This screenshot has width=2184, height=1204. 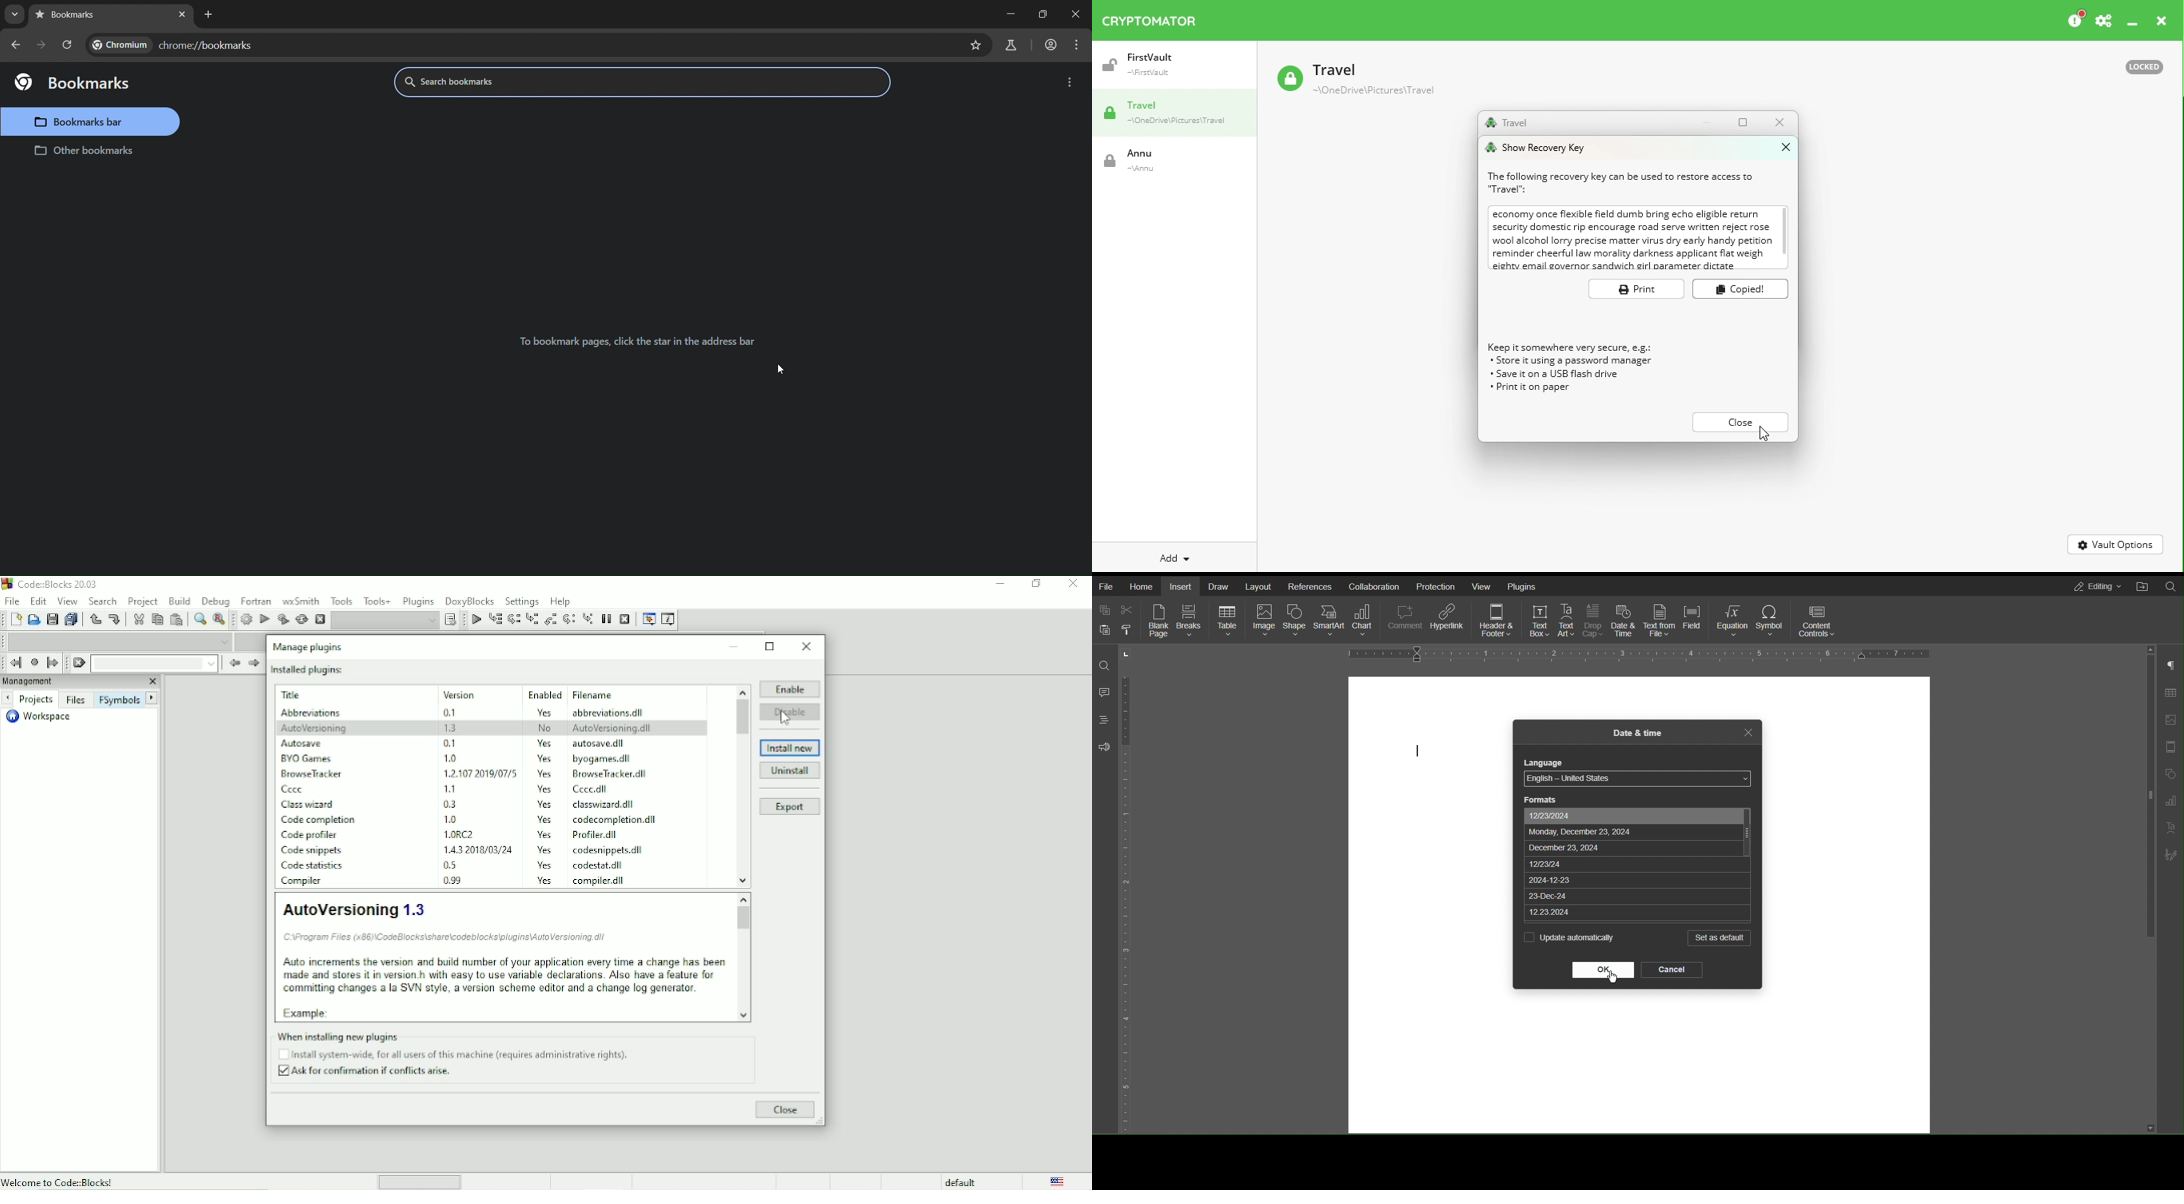 I want to click on Yes, so click(x=544, y=850).